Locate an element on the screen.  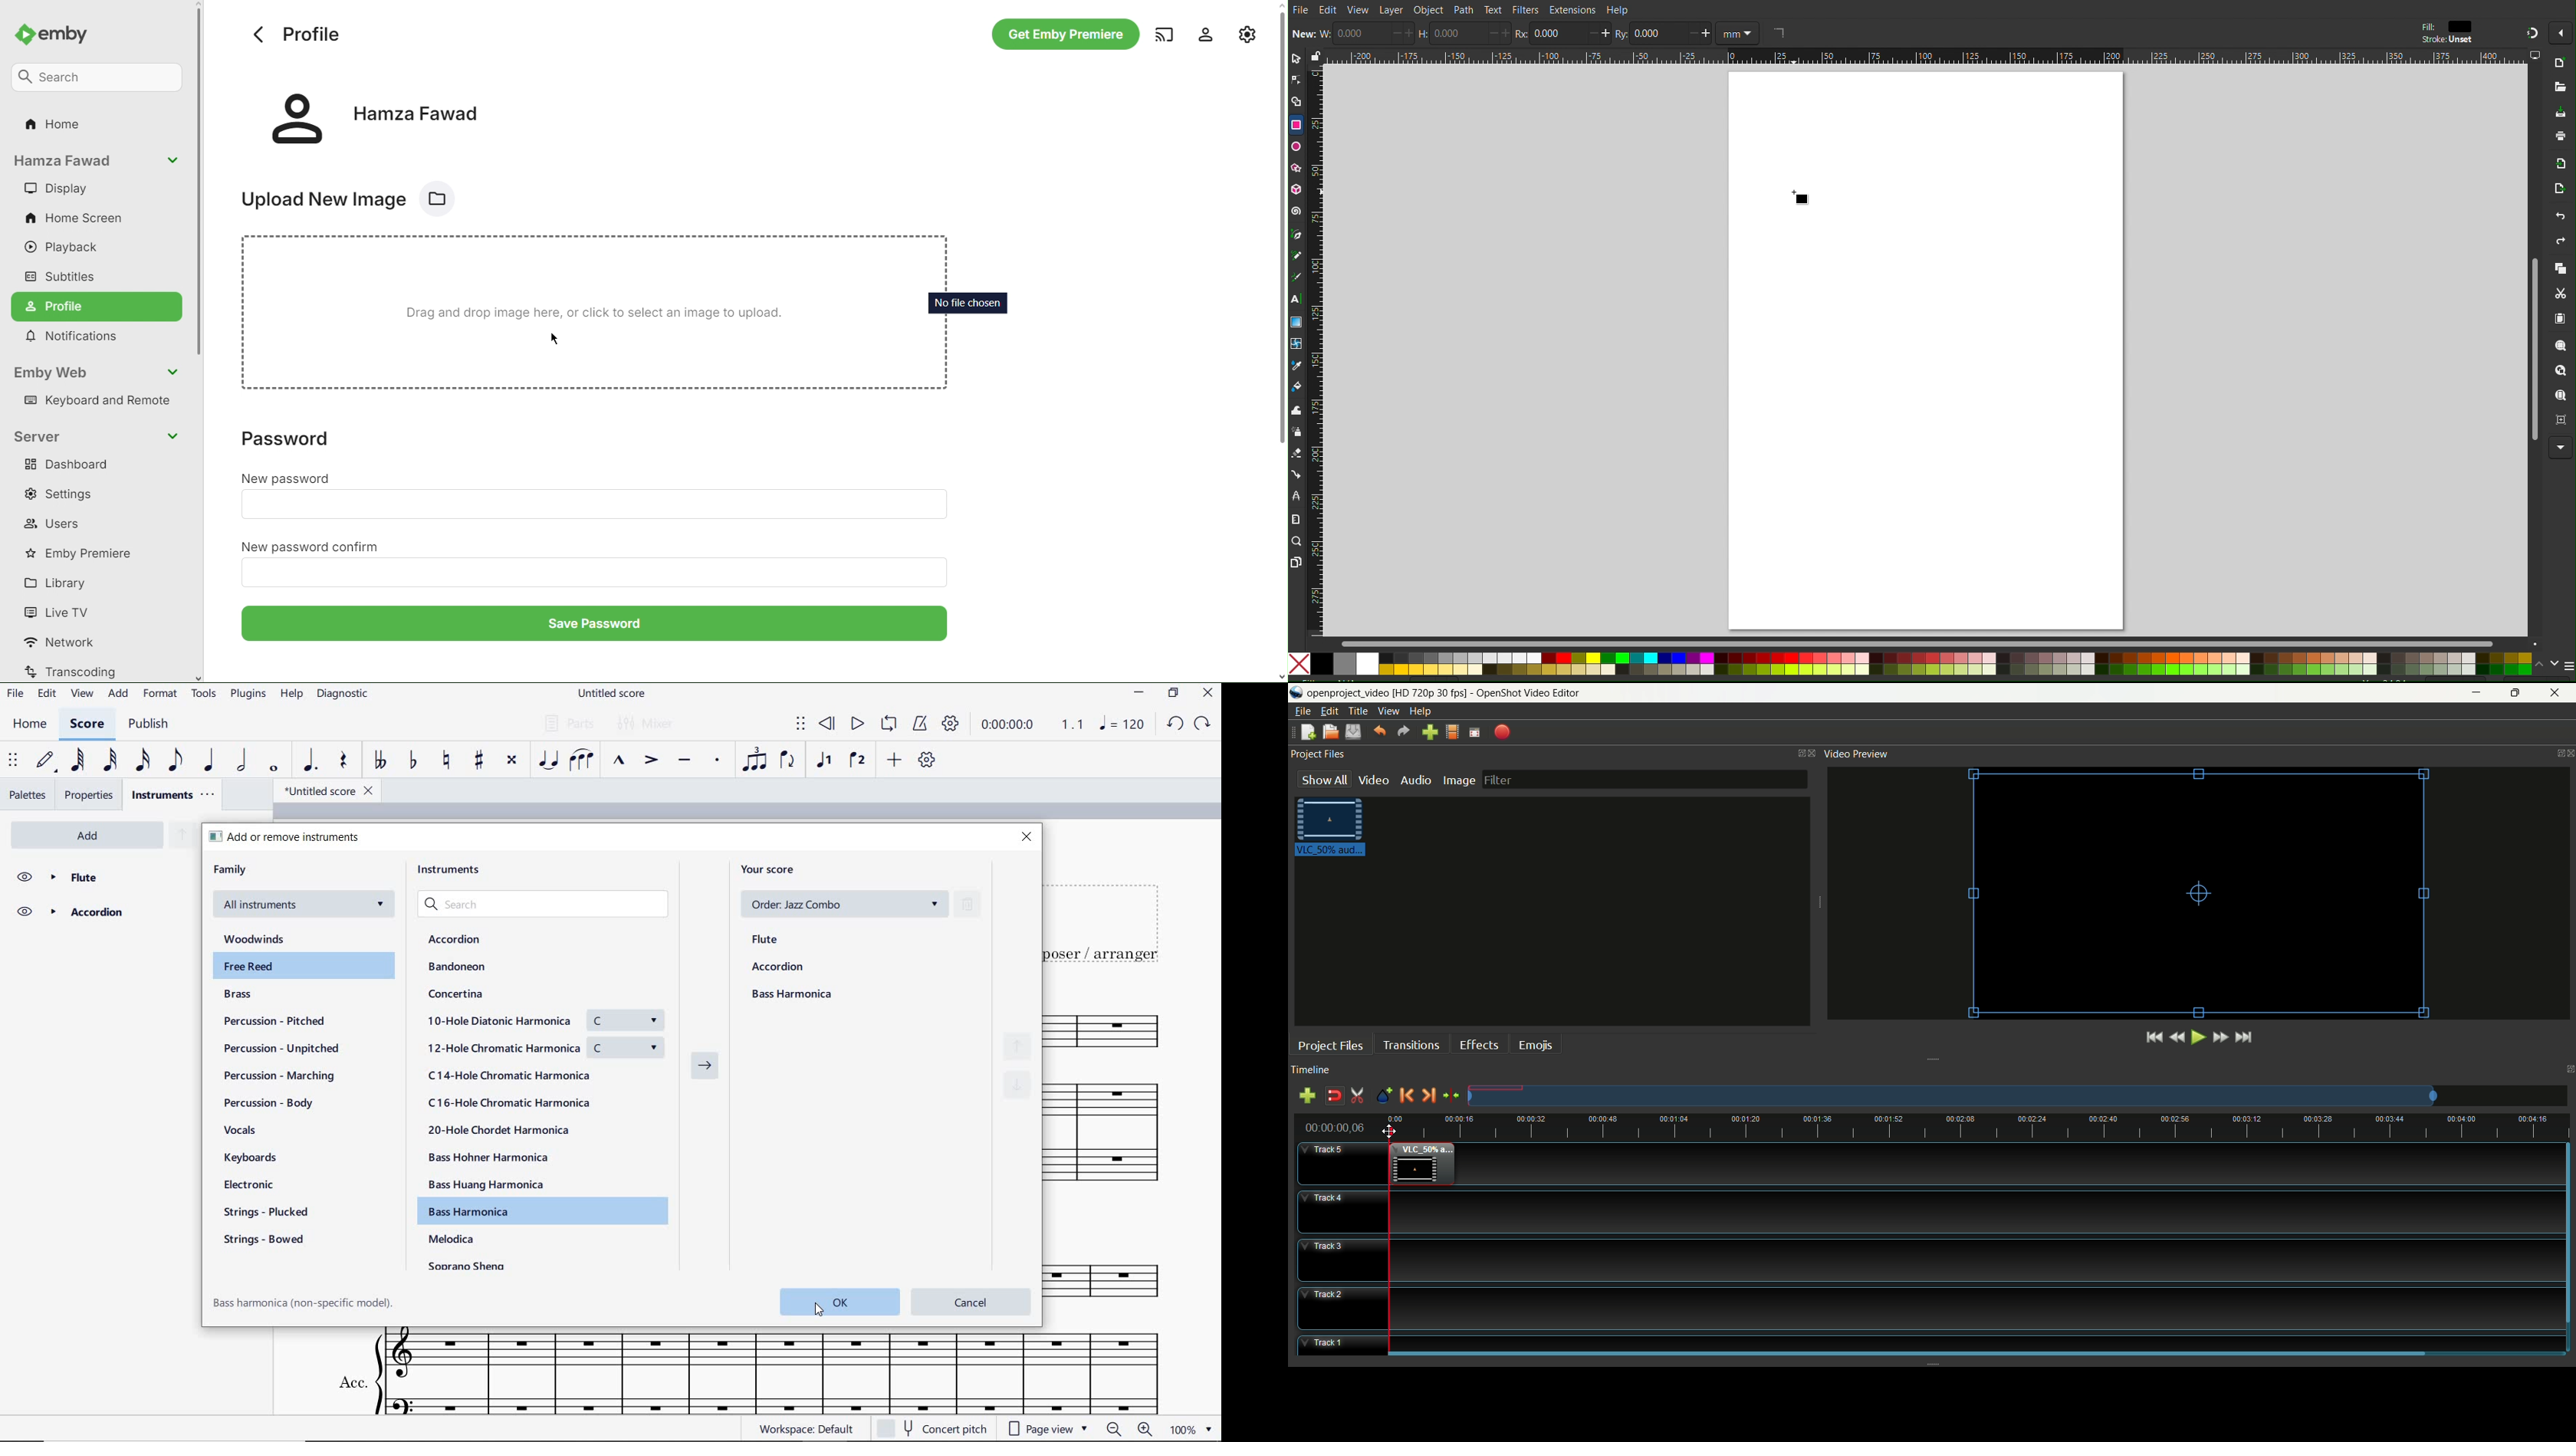
increase/decrease is located at coordinates (1404, 33).